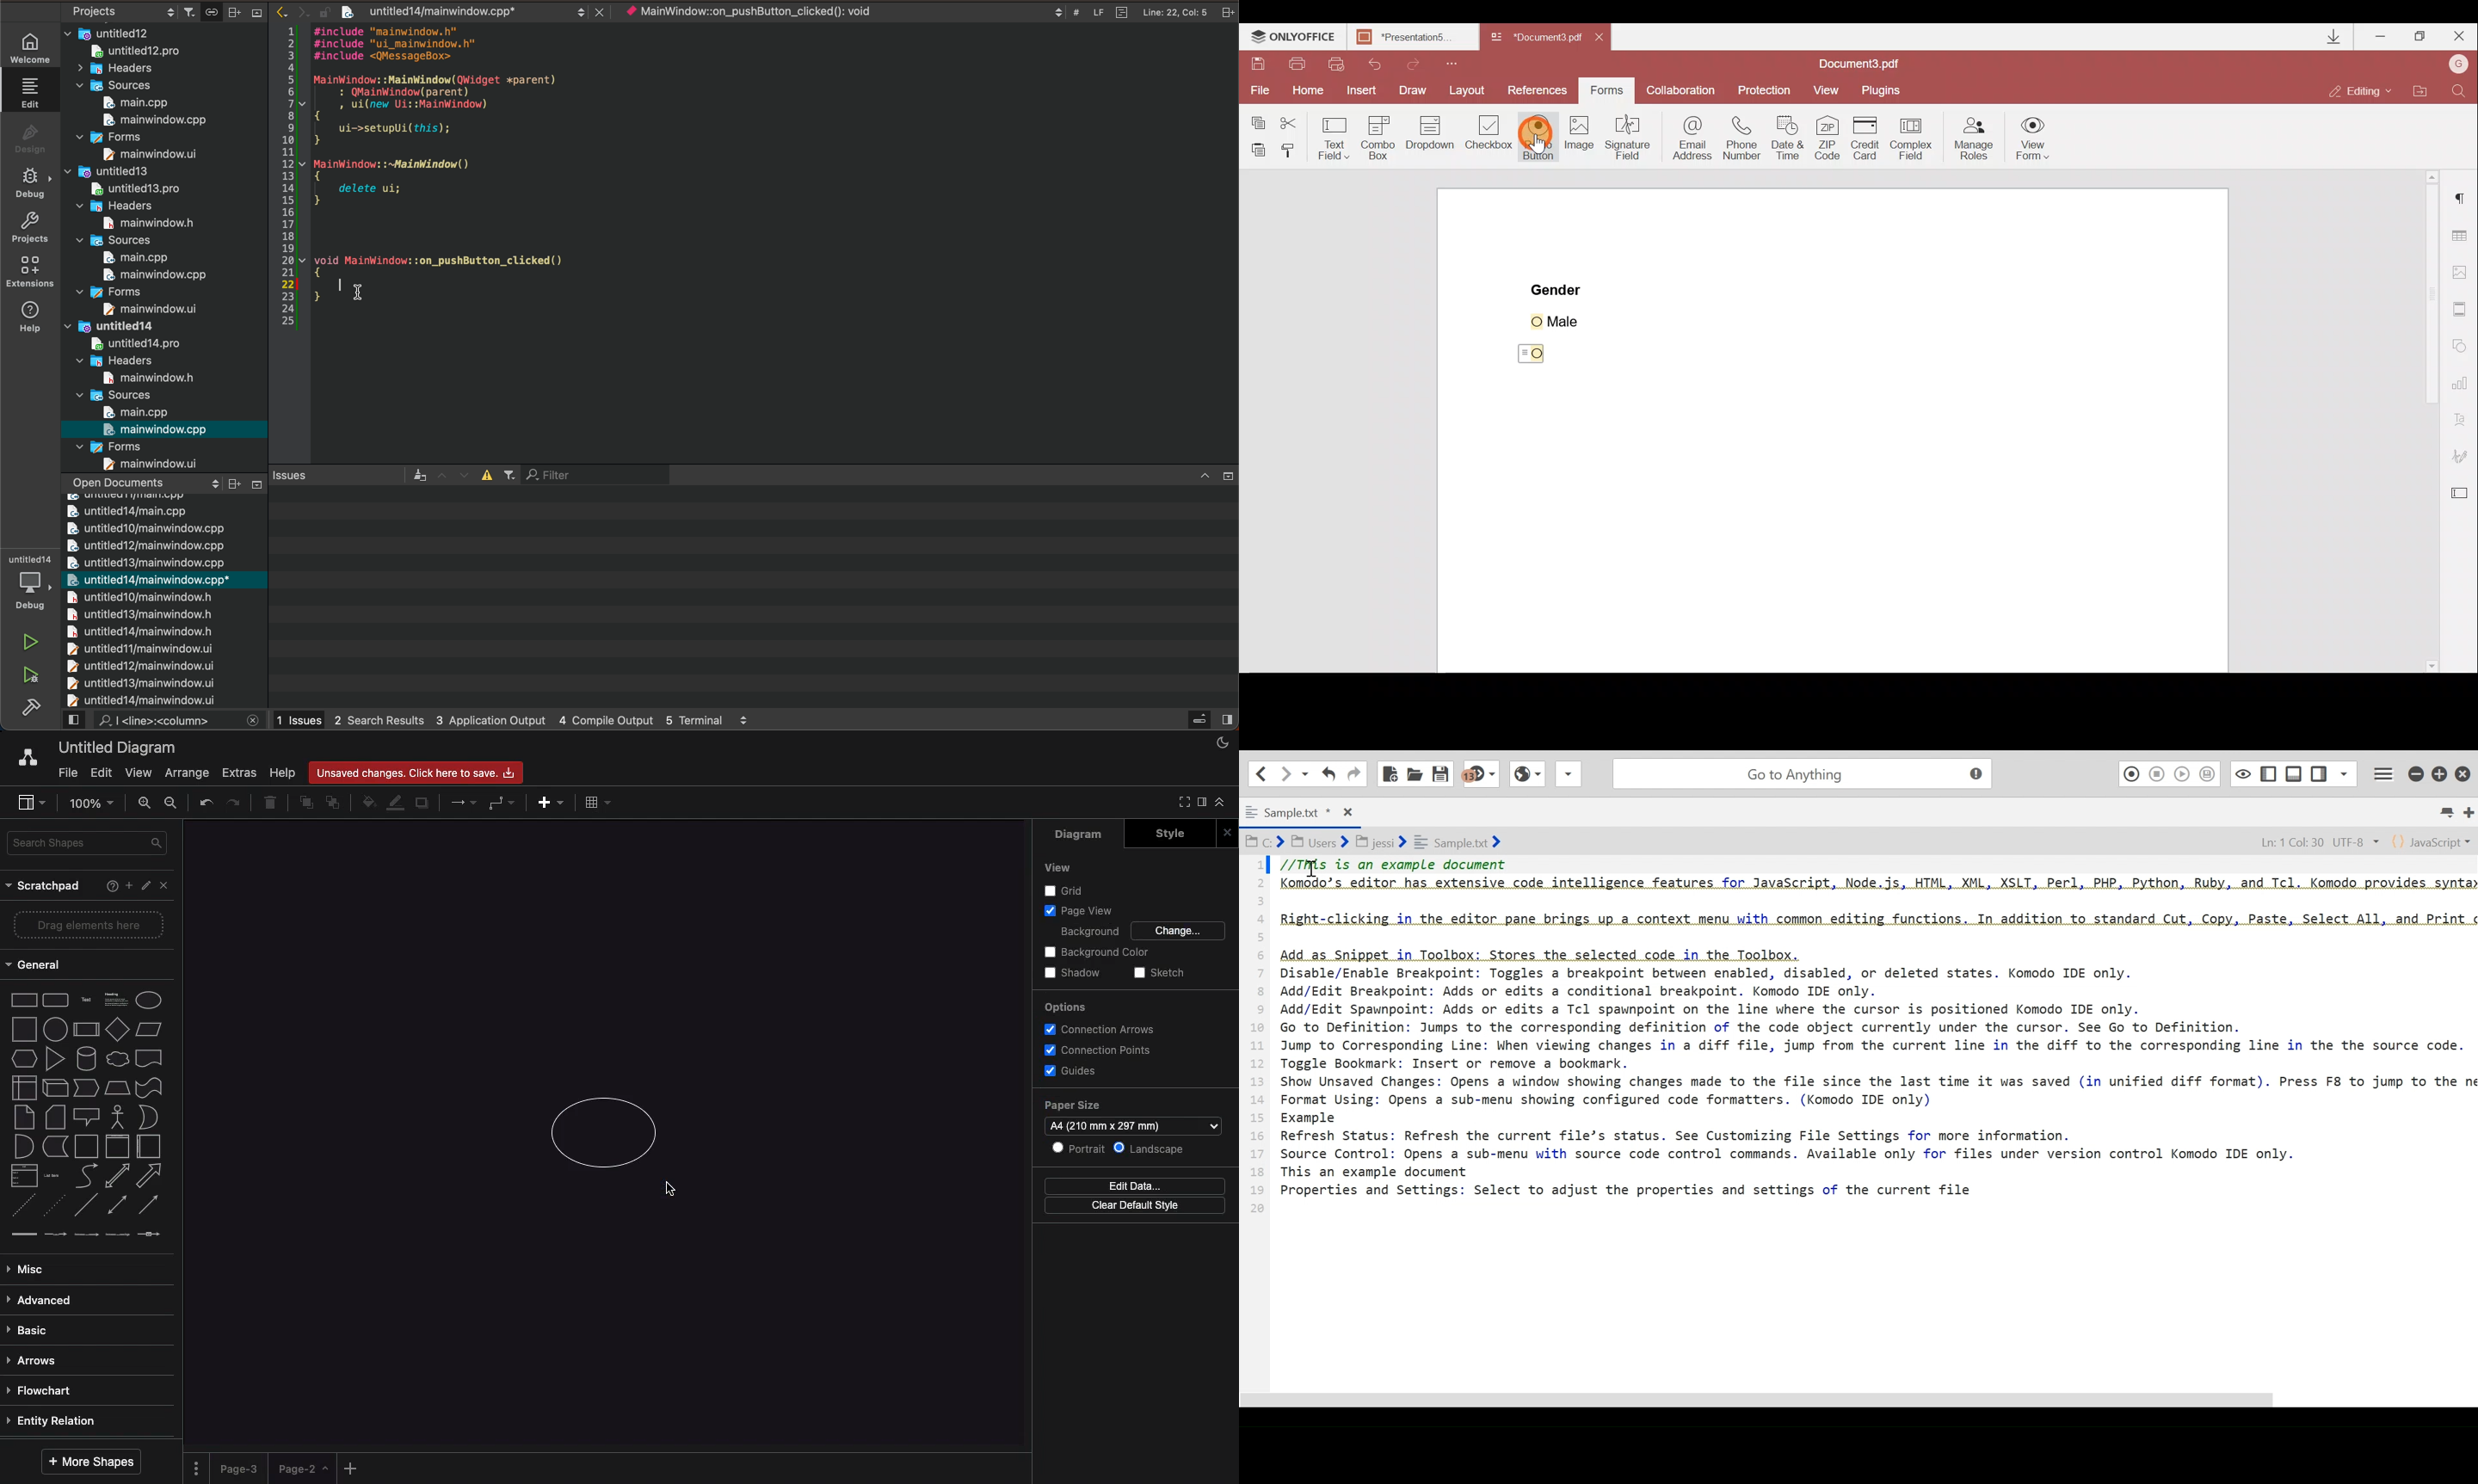 Image resolution: width=2492 pixels, height=1484 pixels. What do you see at coordinates (28, 135) in the screenshot?
I see `DESIGN` at bounding box center [28, 135].